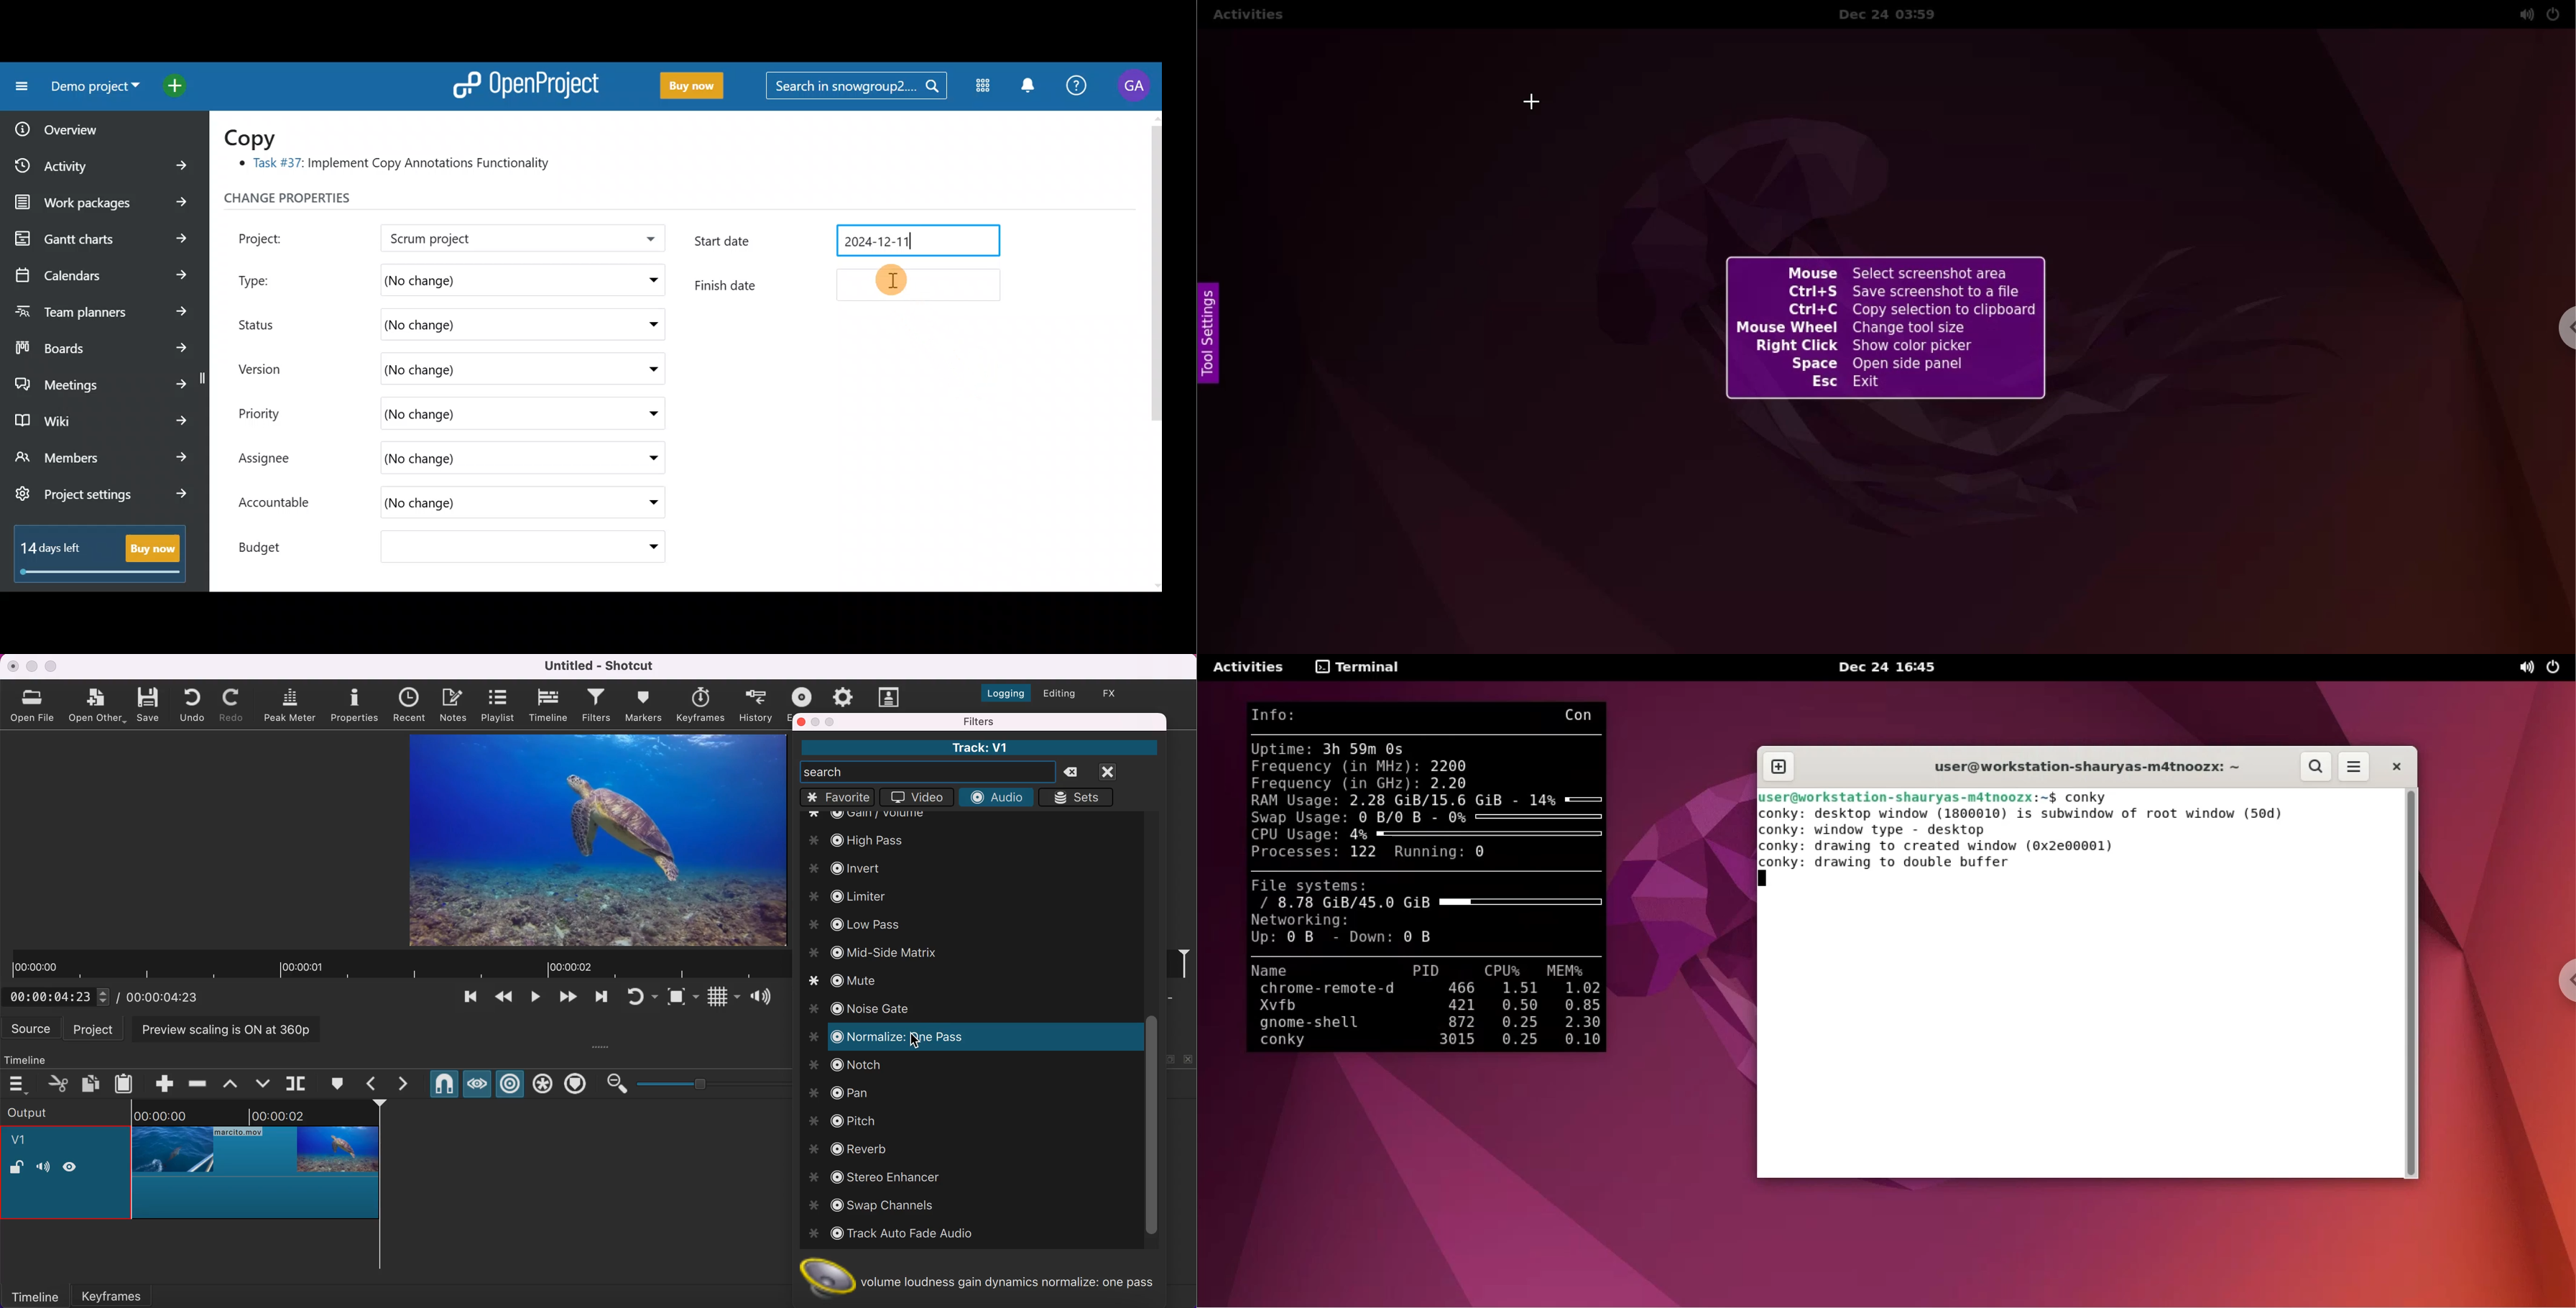 Image resolution: width=2576 pixels, height=1316 pixels. What do you see at coordinates (1026, 721) in the screenshot?
I see `filters` at bounding box center [1026, 721].